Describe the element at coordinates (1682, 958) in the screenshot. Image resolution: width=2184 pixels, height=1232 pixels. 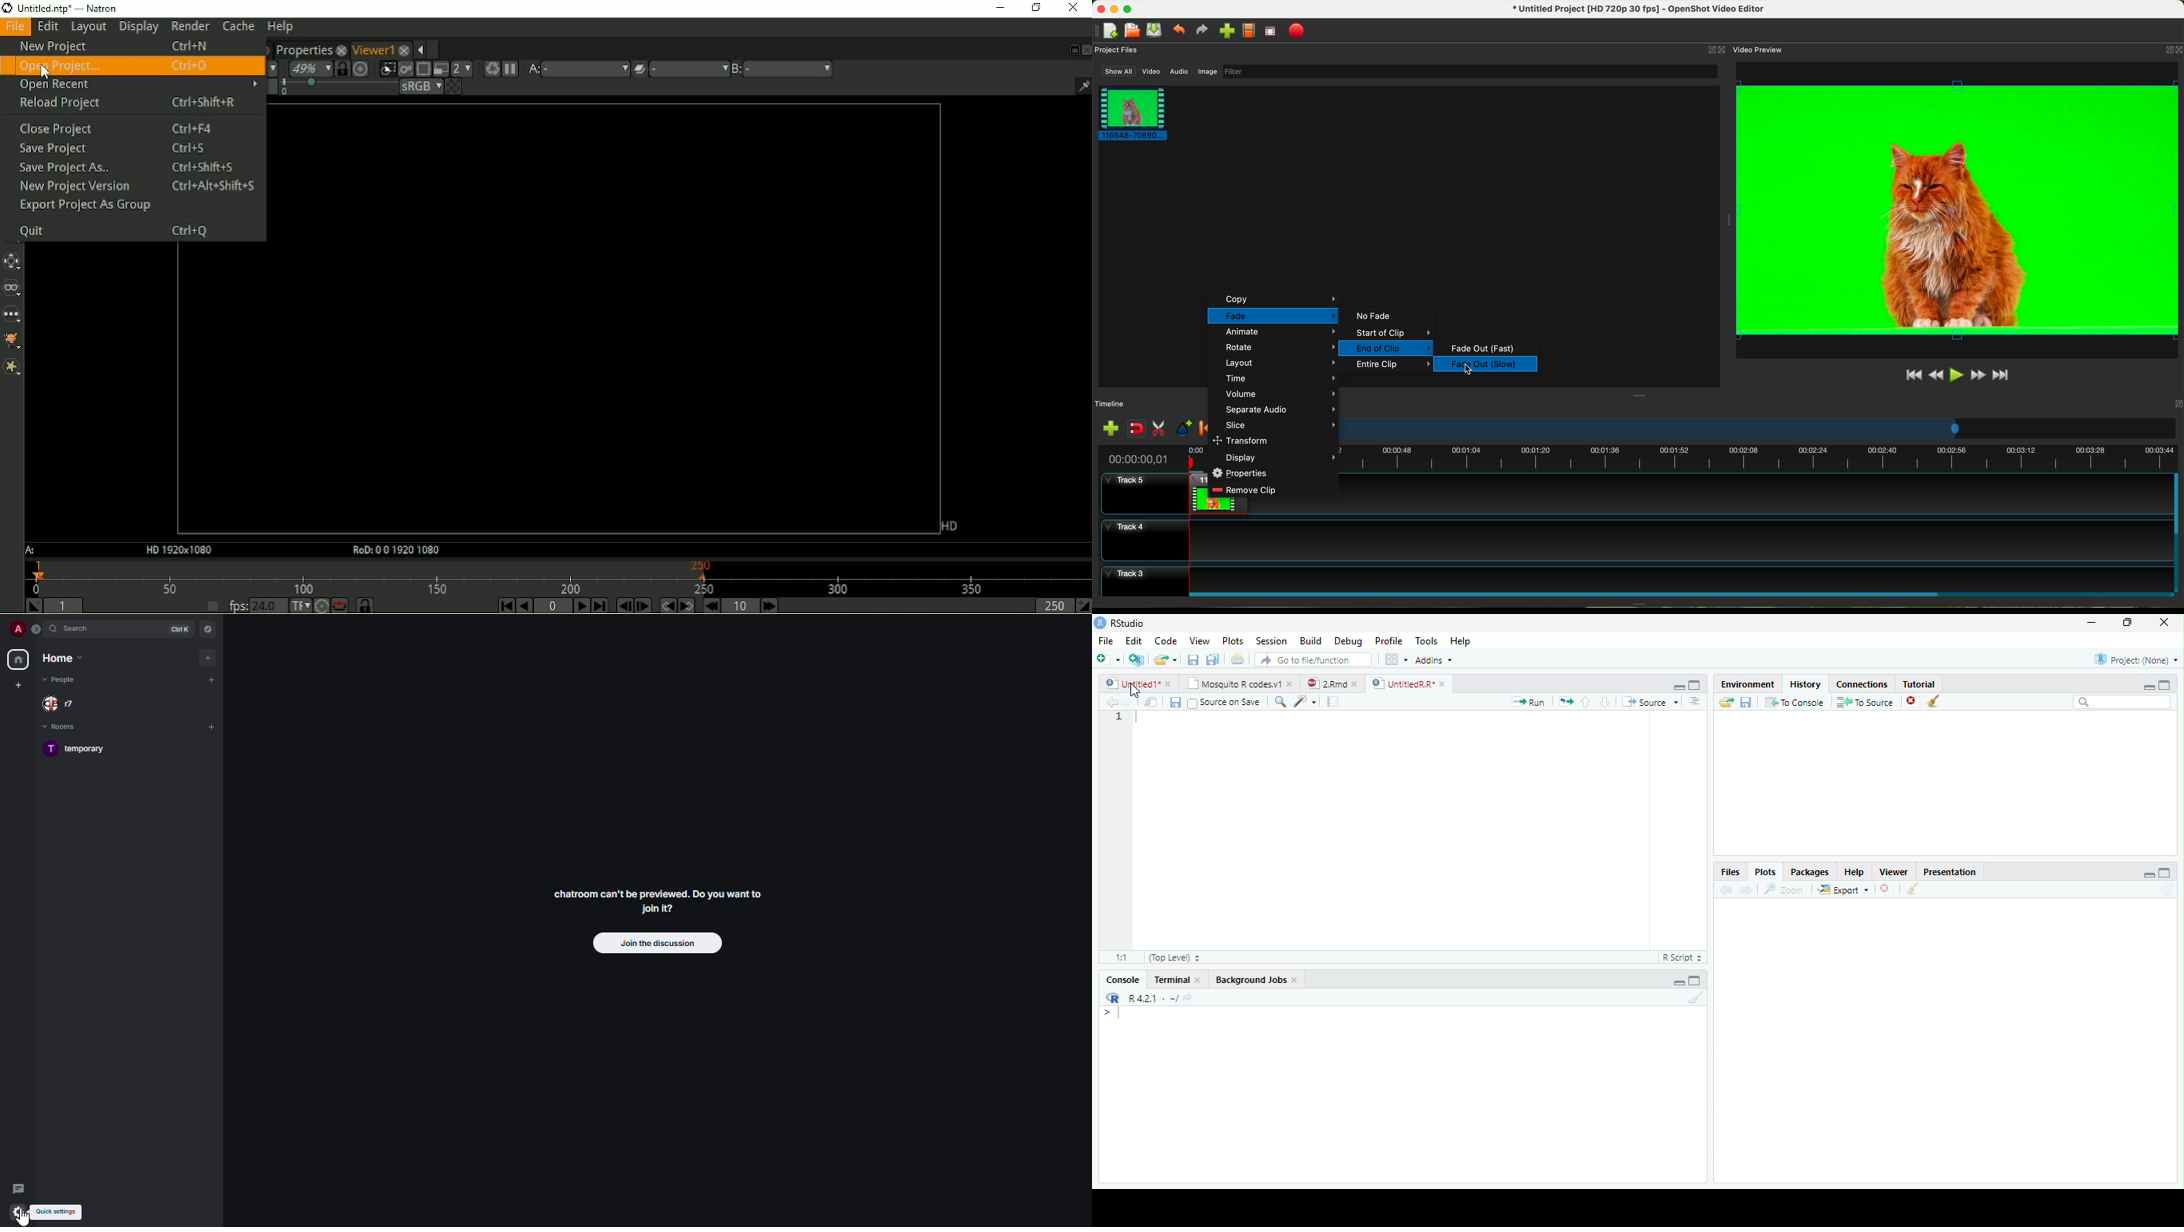
I see `R script` at that location.